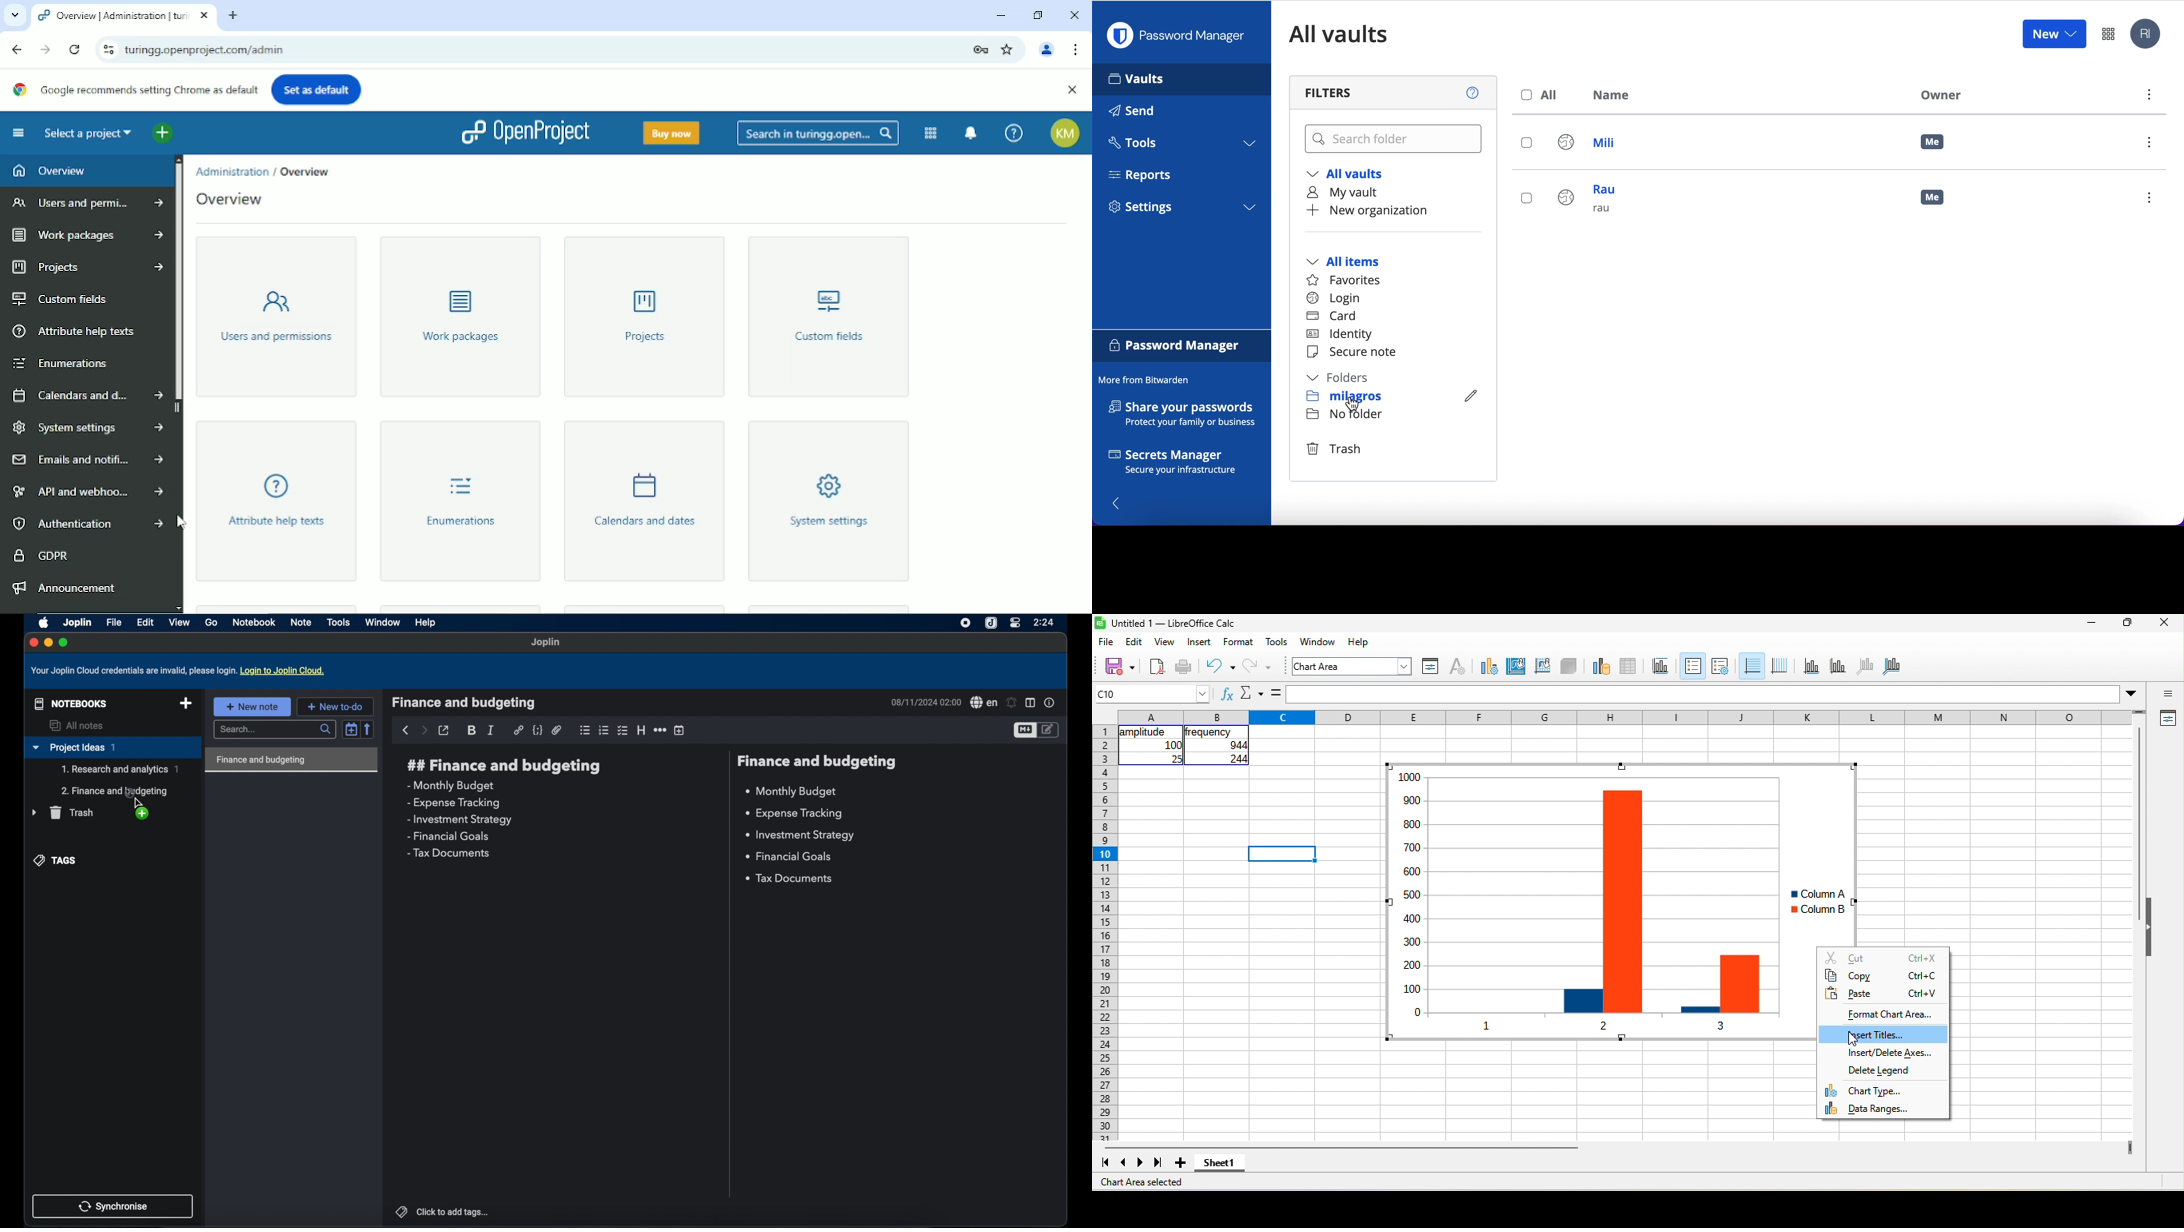 Image resolution: width=2184 pixels, height=1232 pixels. Describe the element at coordinates (162, 134) in the screenshot. I see `Open quick add menu` at that location.